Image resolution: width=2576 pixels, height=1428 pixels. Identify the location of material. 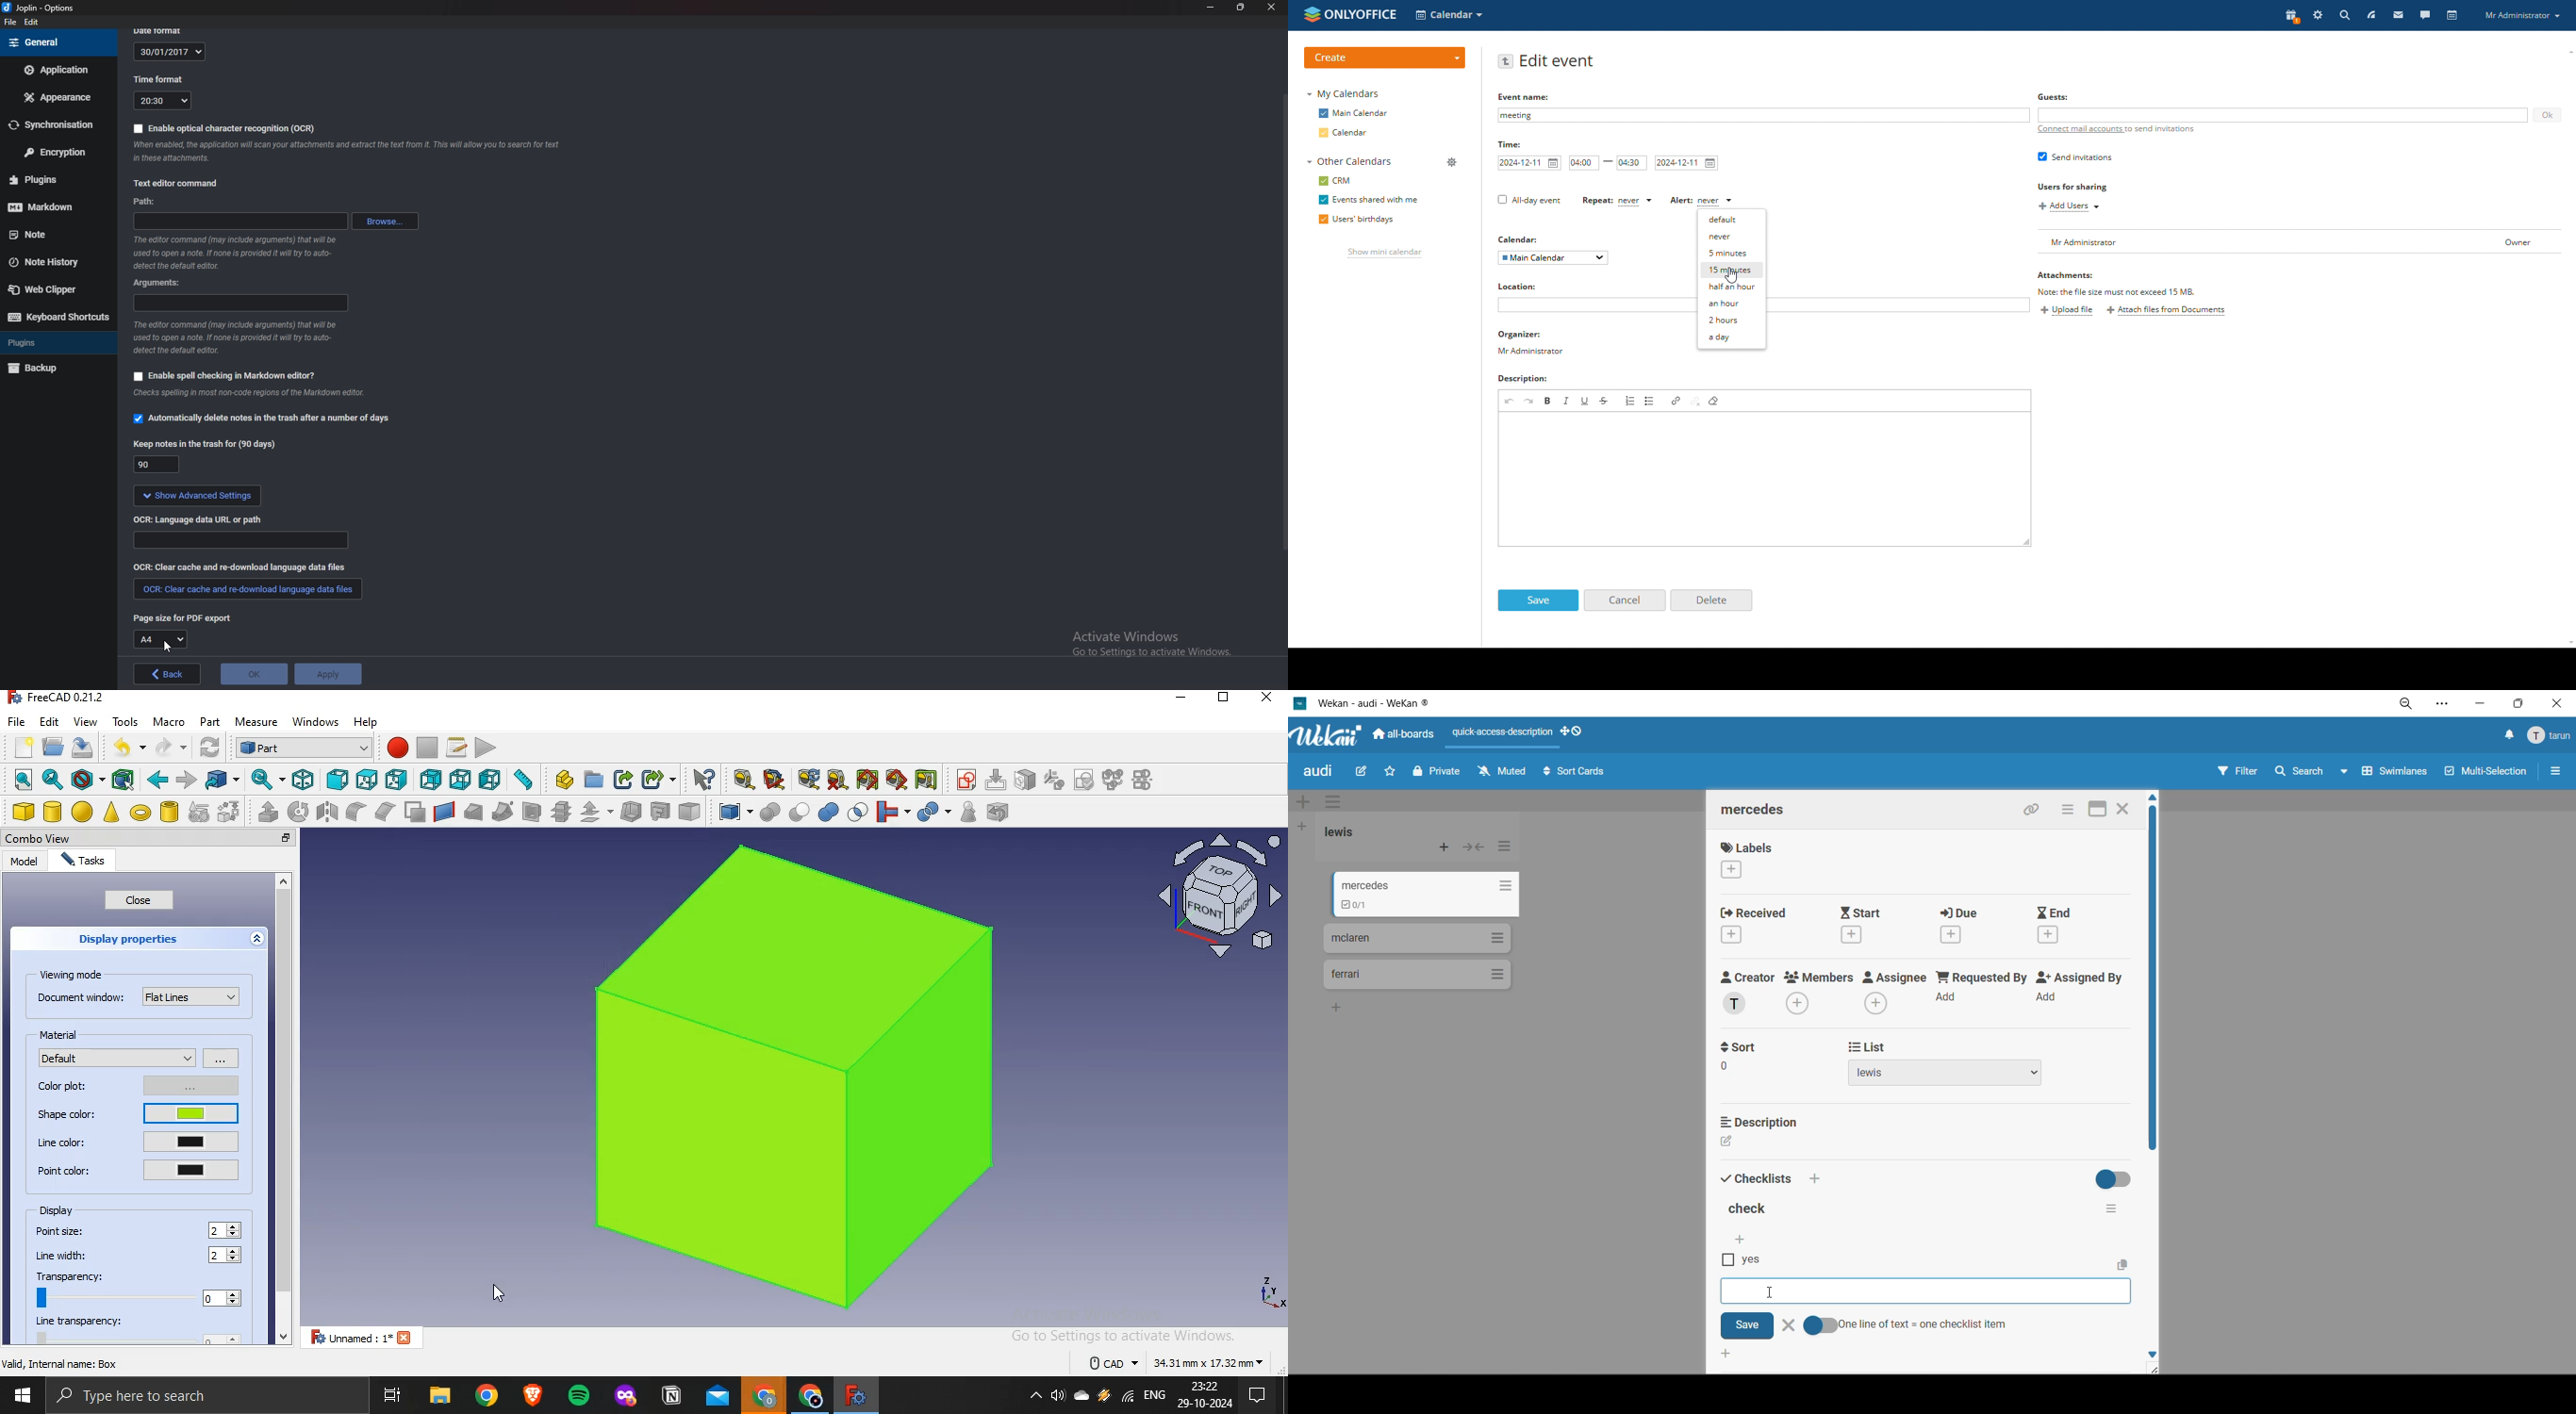
(62, 1034).